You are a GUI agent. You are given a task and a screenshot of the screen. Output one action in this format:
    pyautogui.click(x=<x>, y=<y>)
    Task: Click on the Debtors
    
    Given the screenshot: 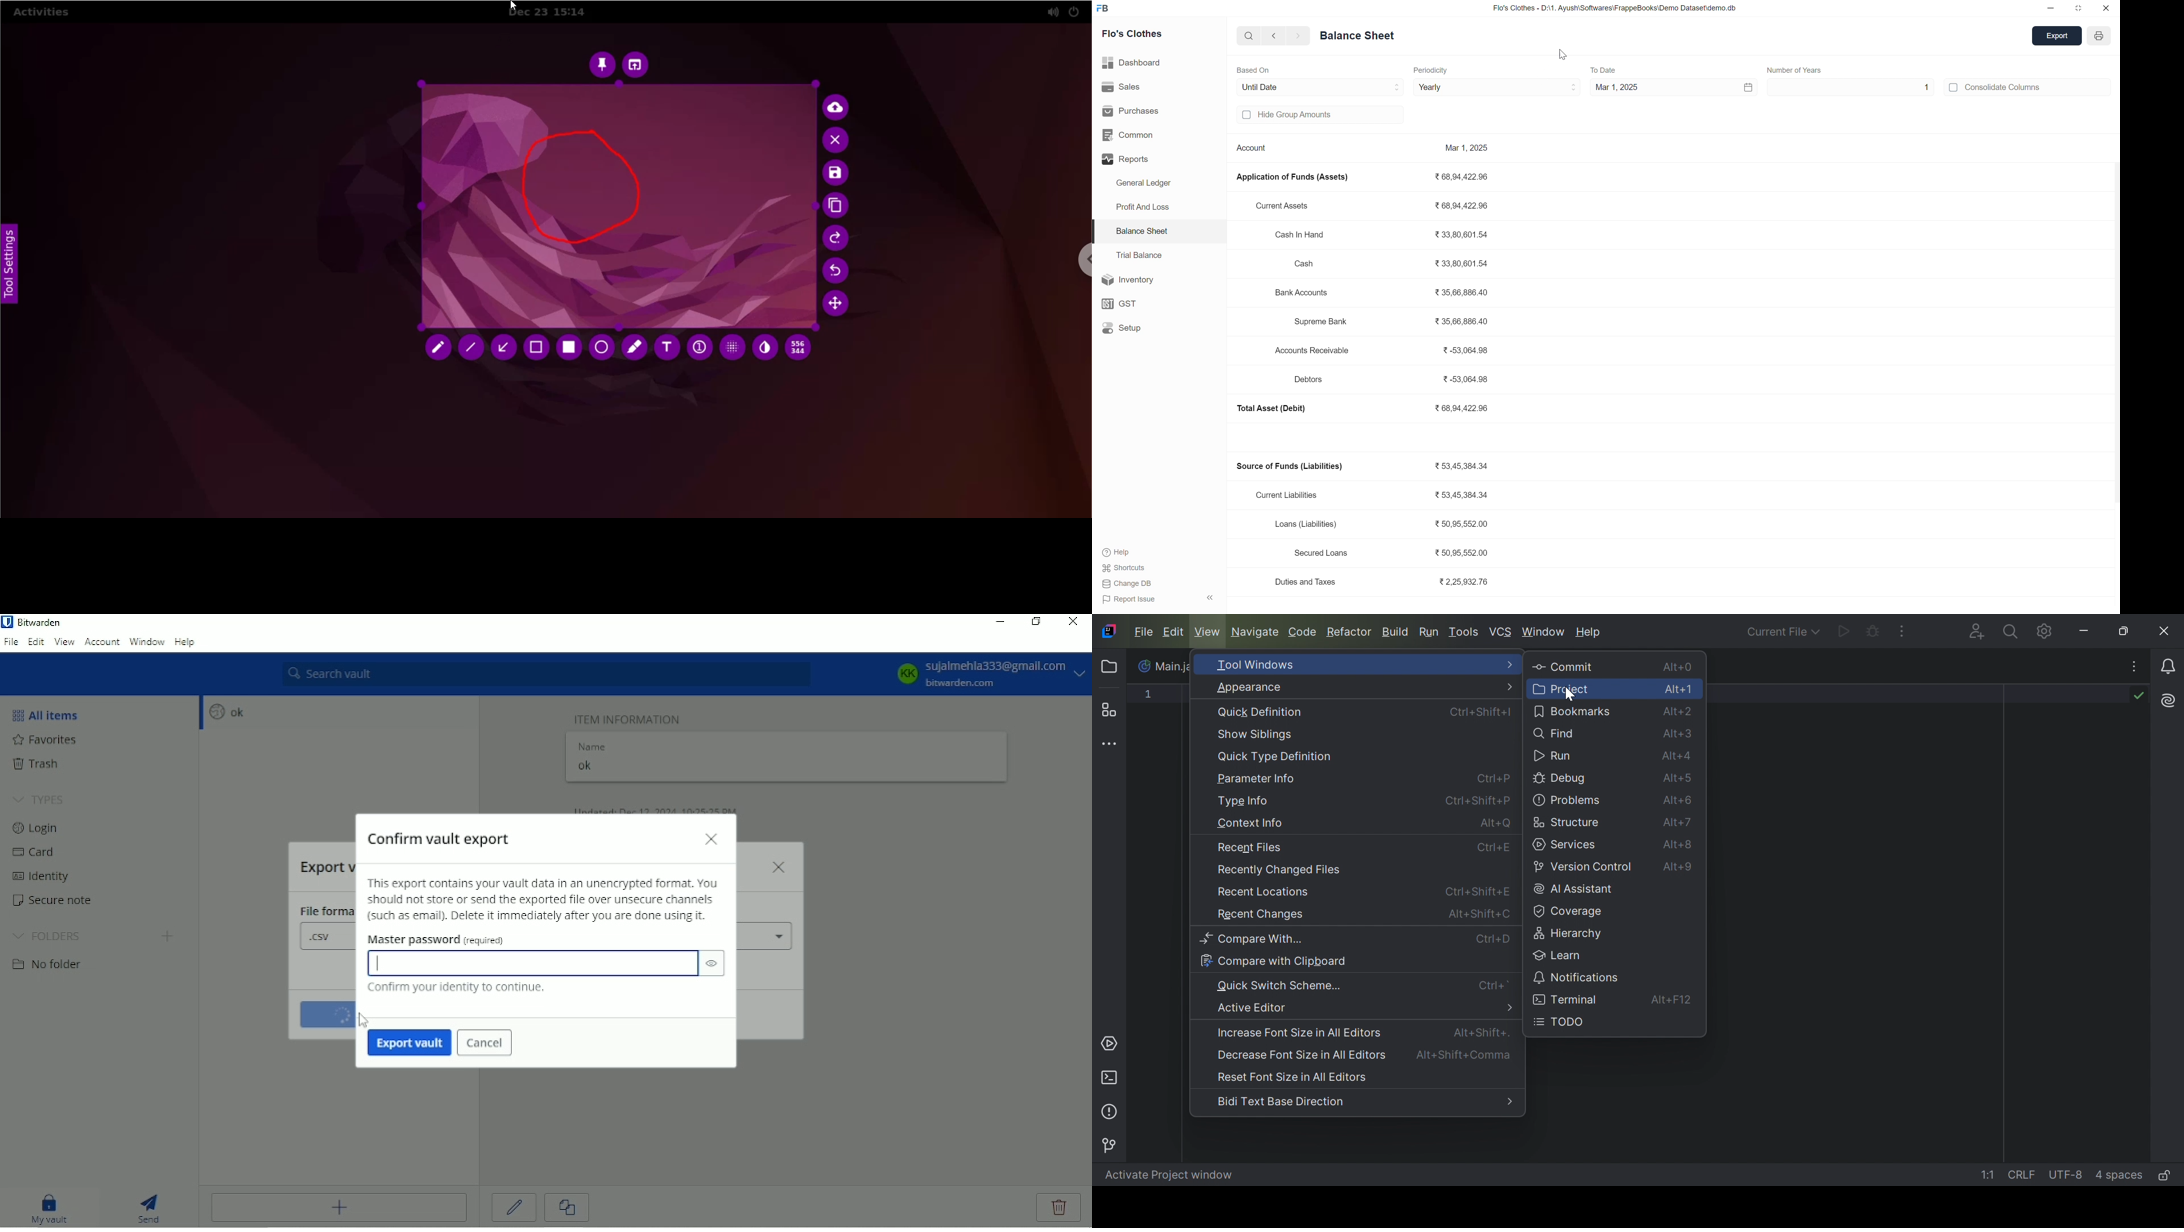 What is the action you would take?
    pyautogui.click(x=1310, y=379)
    